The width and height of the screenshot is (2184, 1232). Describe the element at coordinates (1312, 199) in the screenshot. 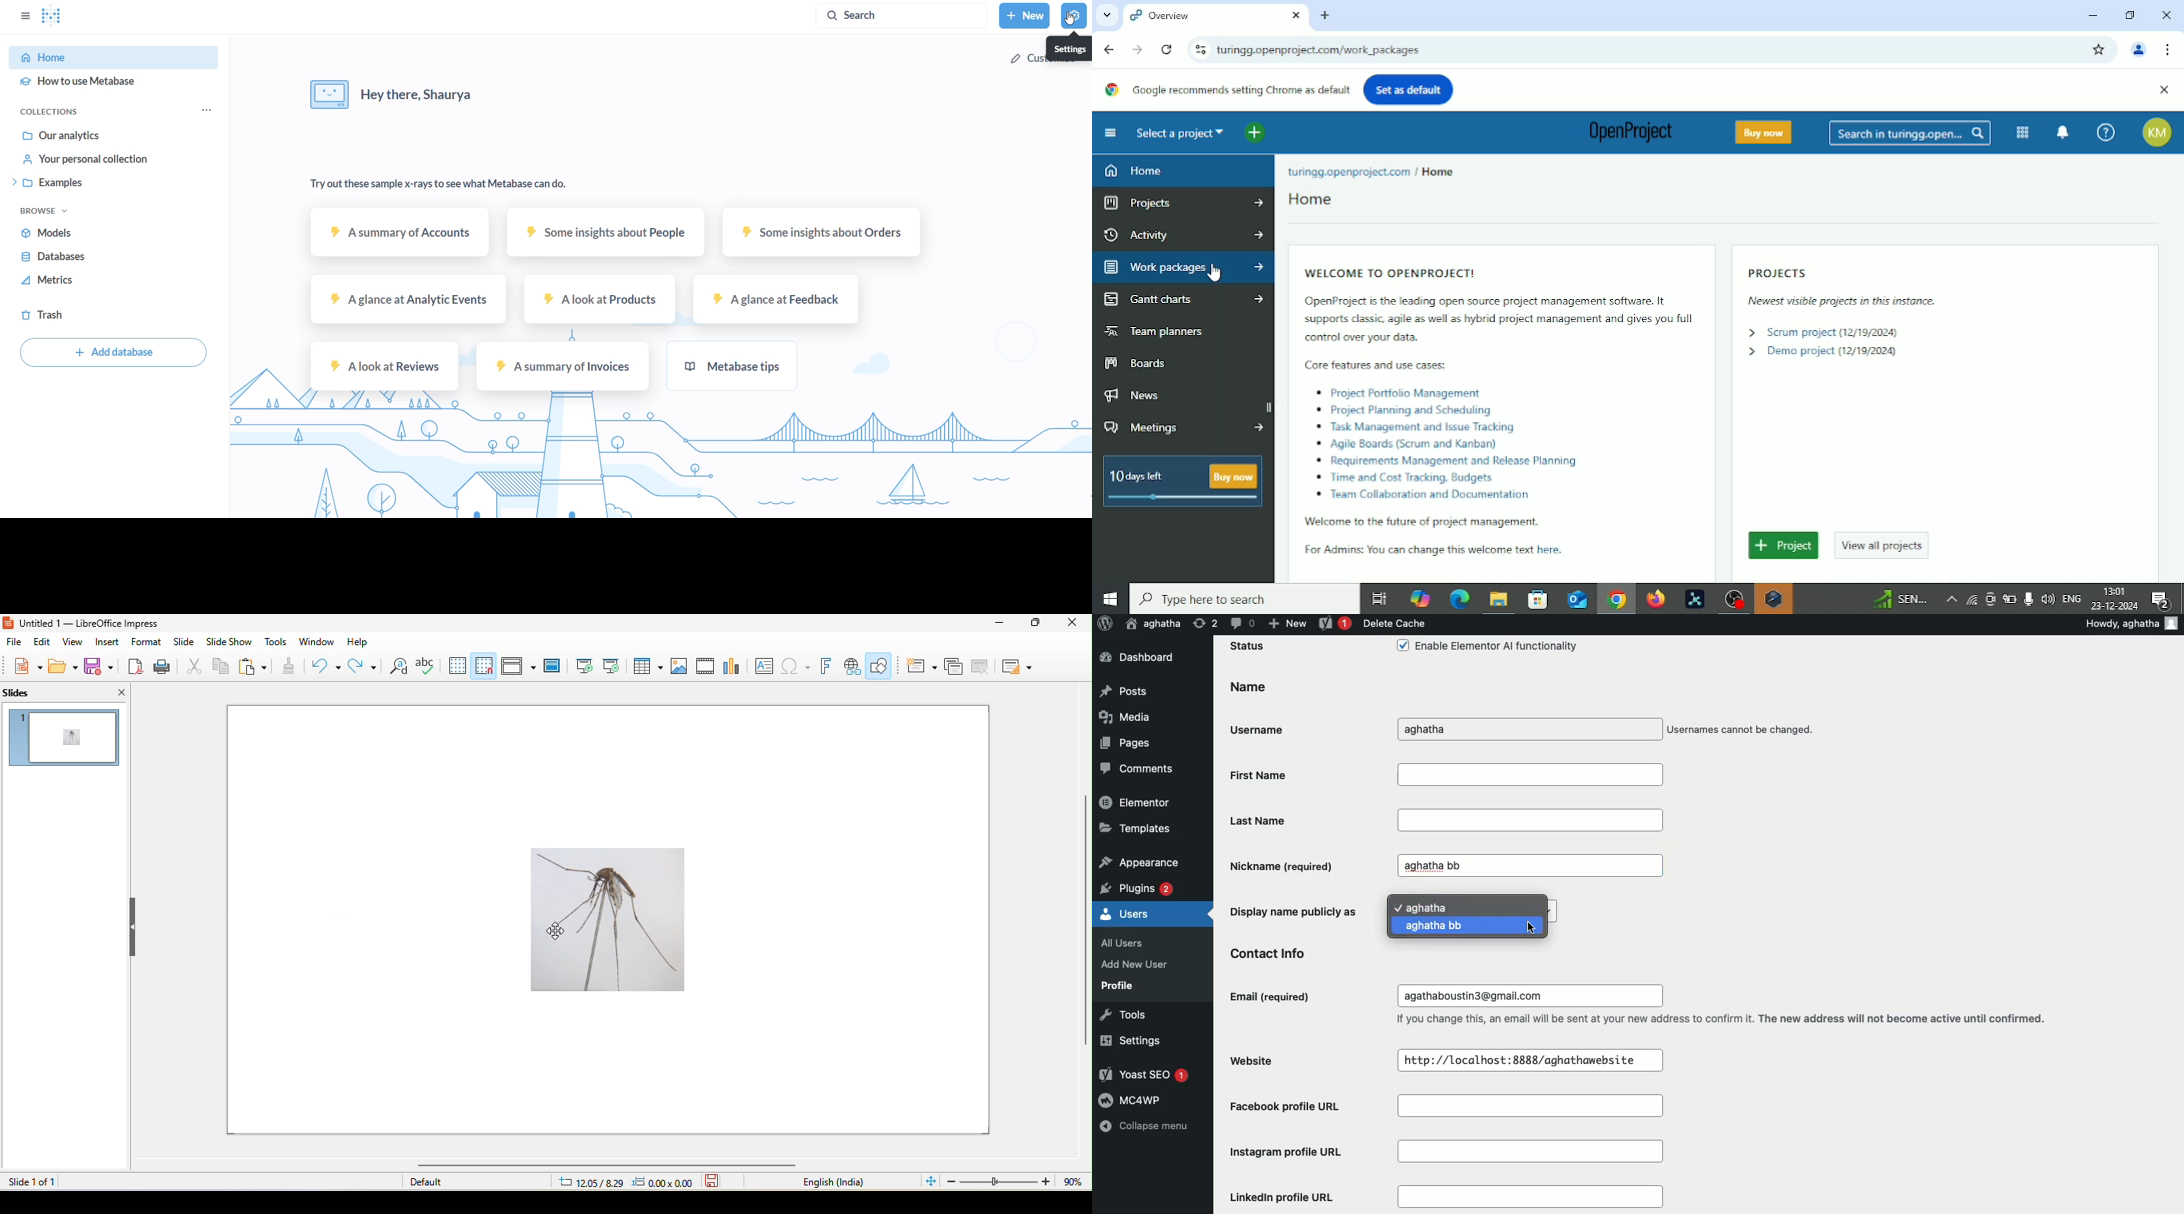

I see `Home` at that location.